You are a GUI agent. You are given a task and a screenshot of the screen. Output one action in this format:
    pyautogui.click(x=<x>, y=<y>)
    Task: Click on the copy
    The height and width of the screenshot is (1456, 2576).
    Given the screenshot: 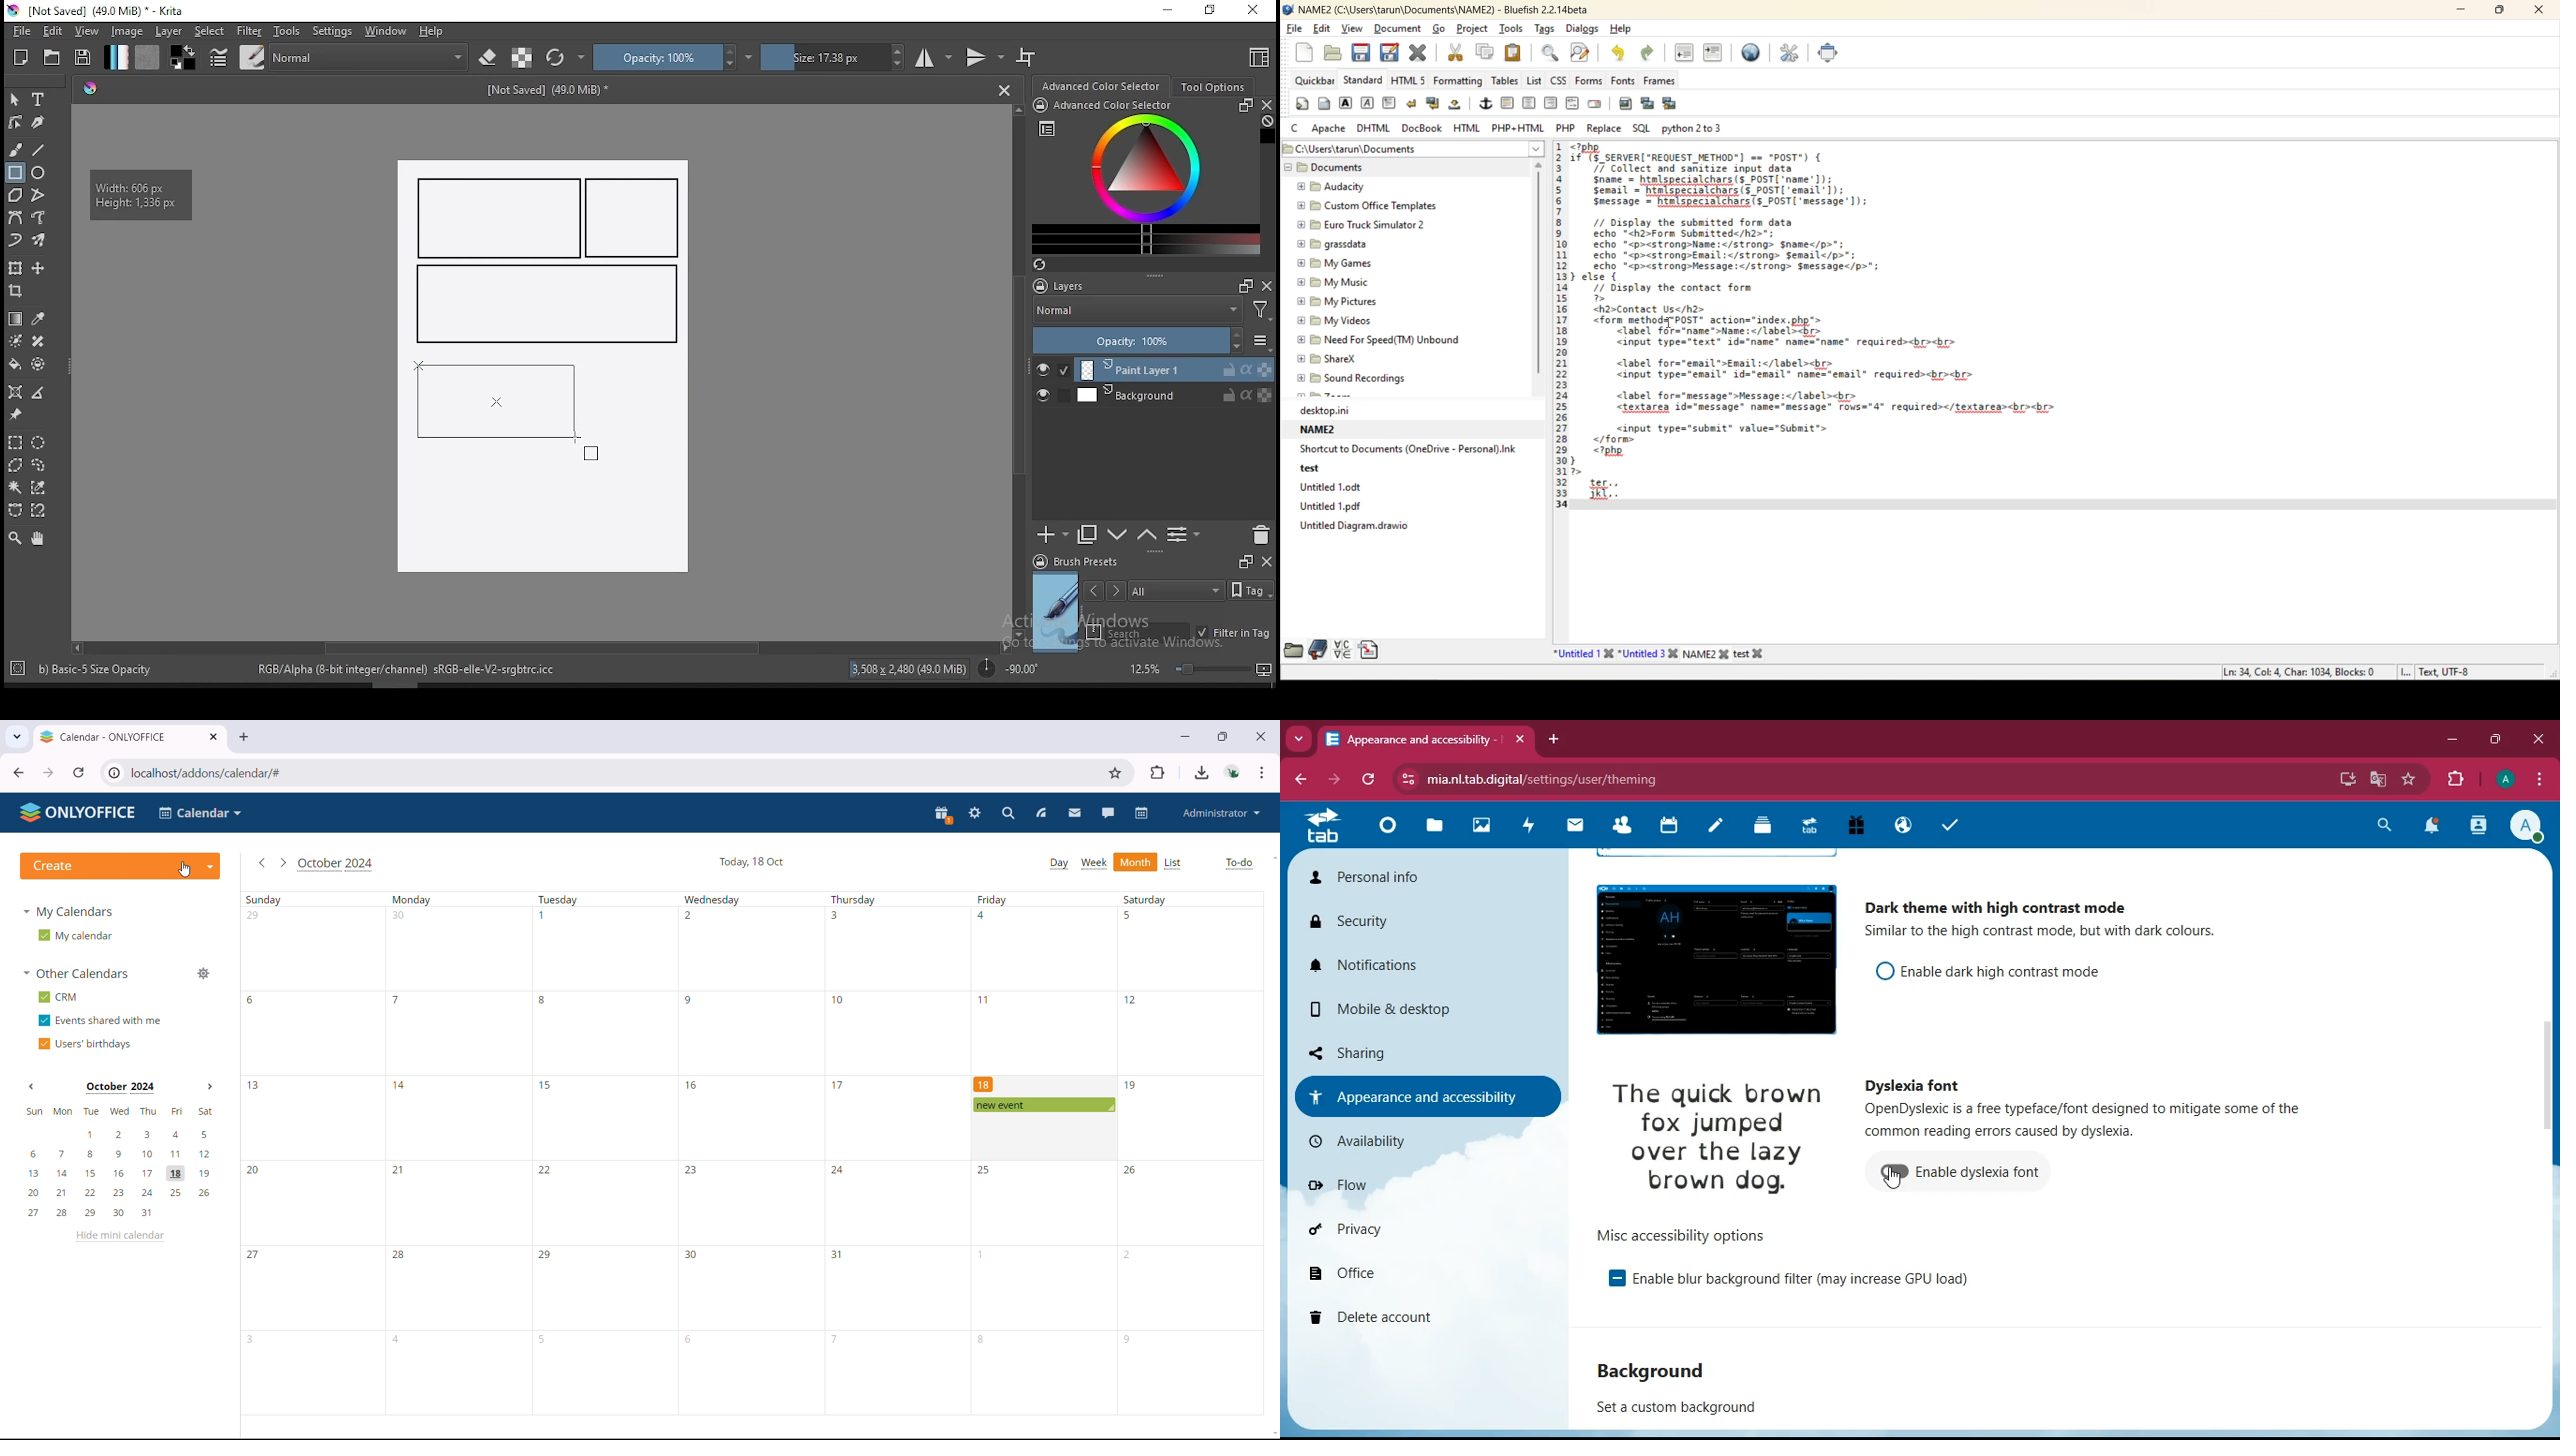 What is the action you would take?
    pyautogui.click(x=1487, y=51)
    